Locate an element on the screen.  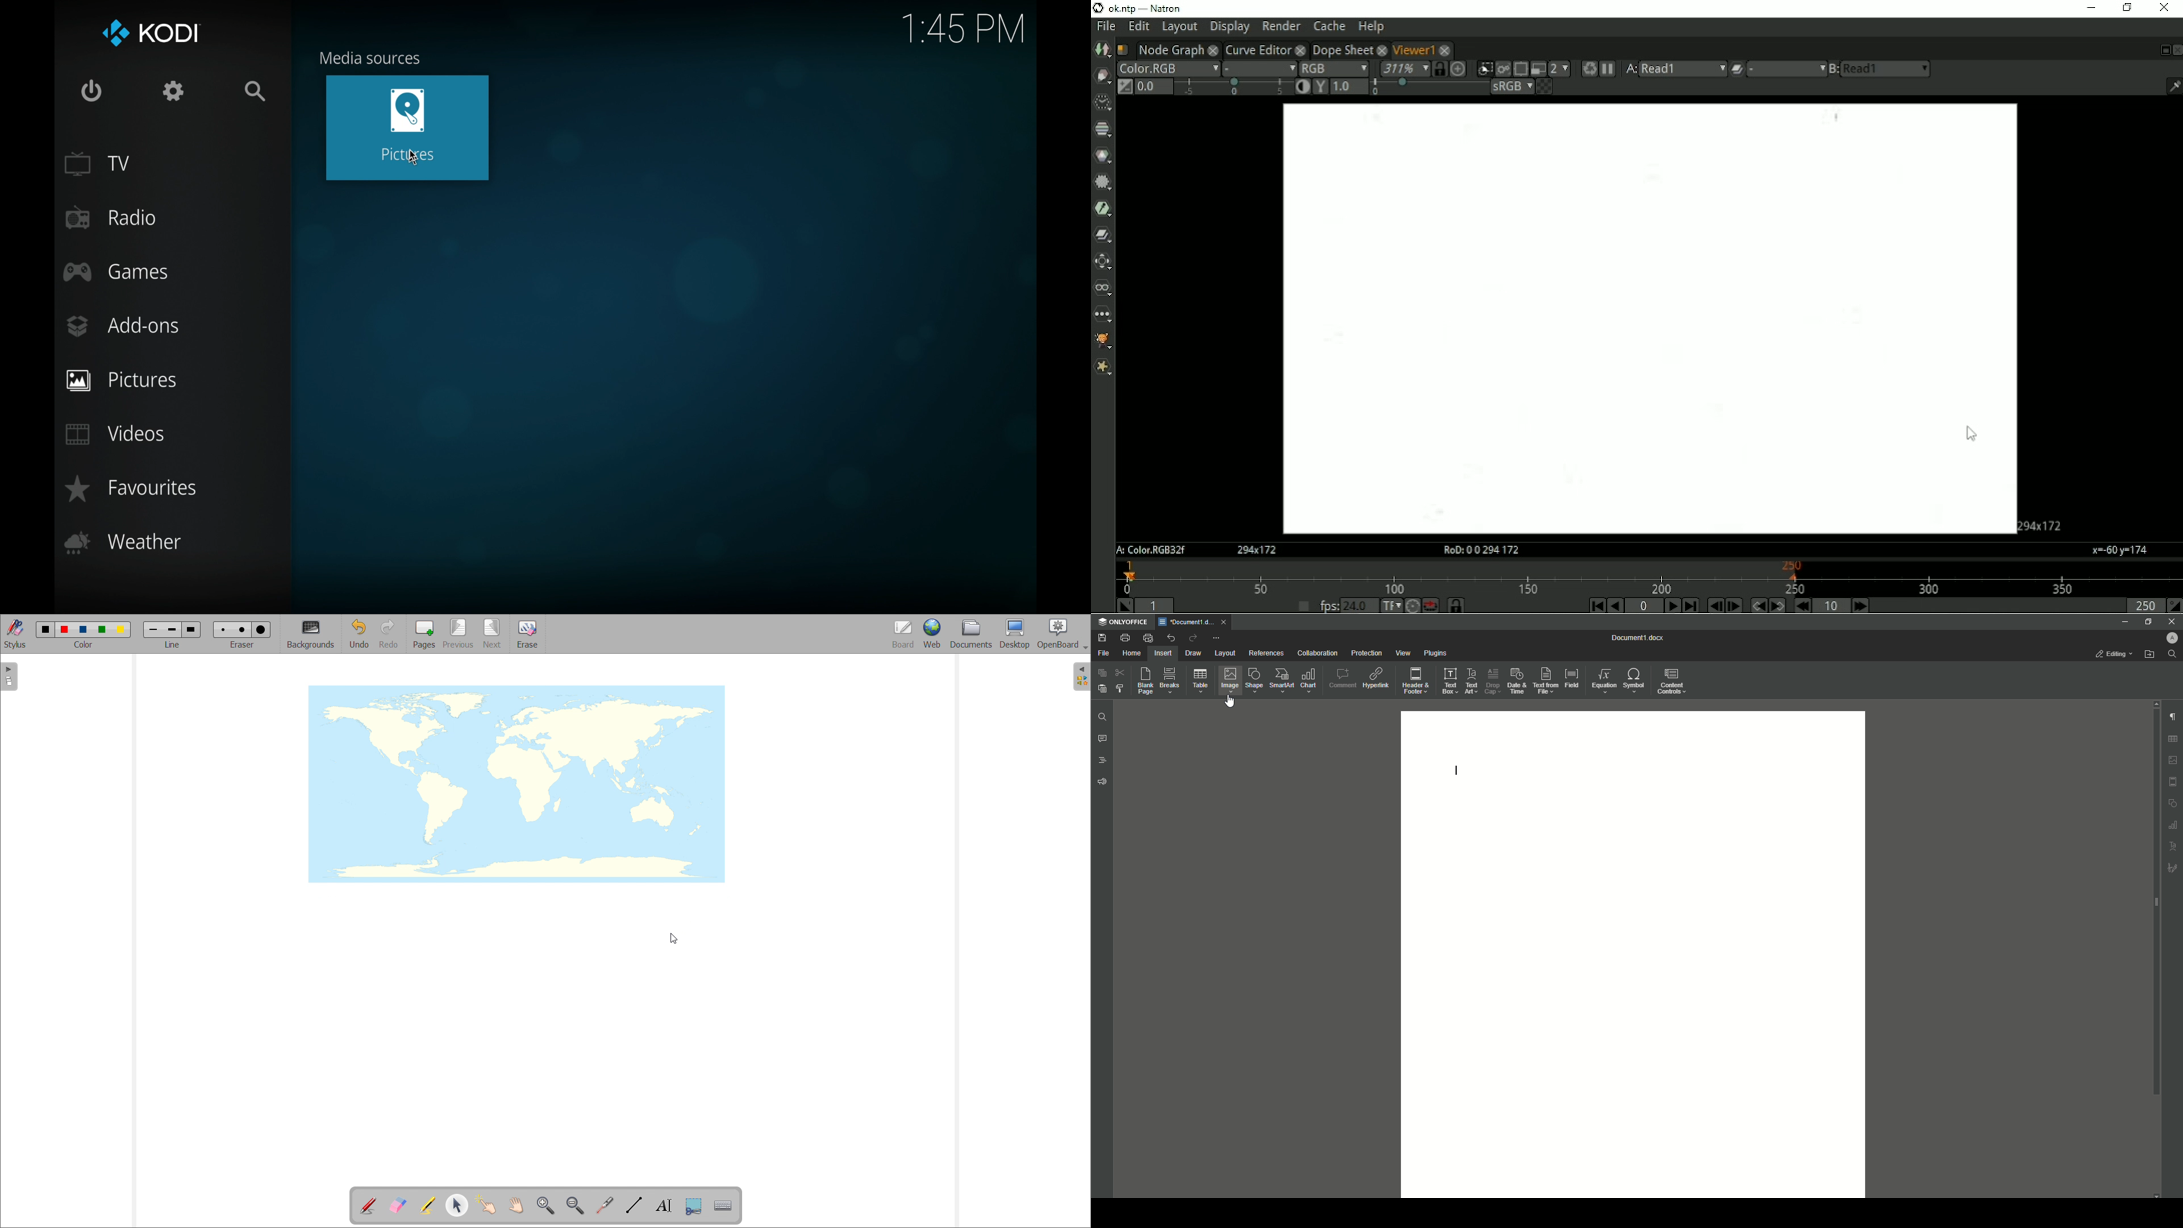
Table Settings is located at coordinates (2173, 739).